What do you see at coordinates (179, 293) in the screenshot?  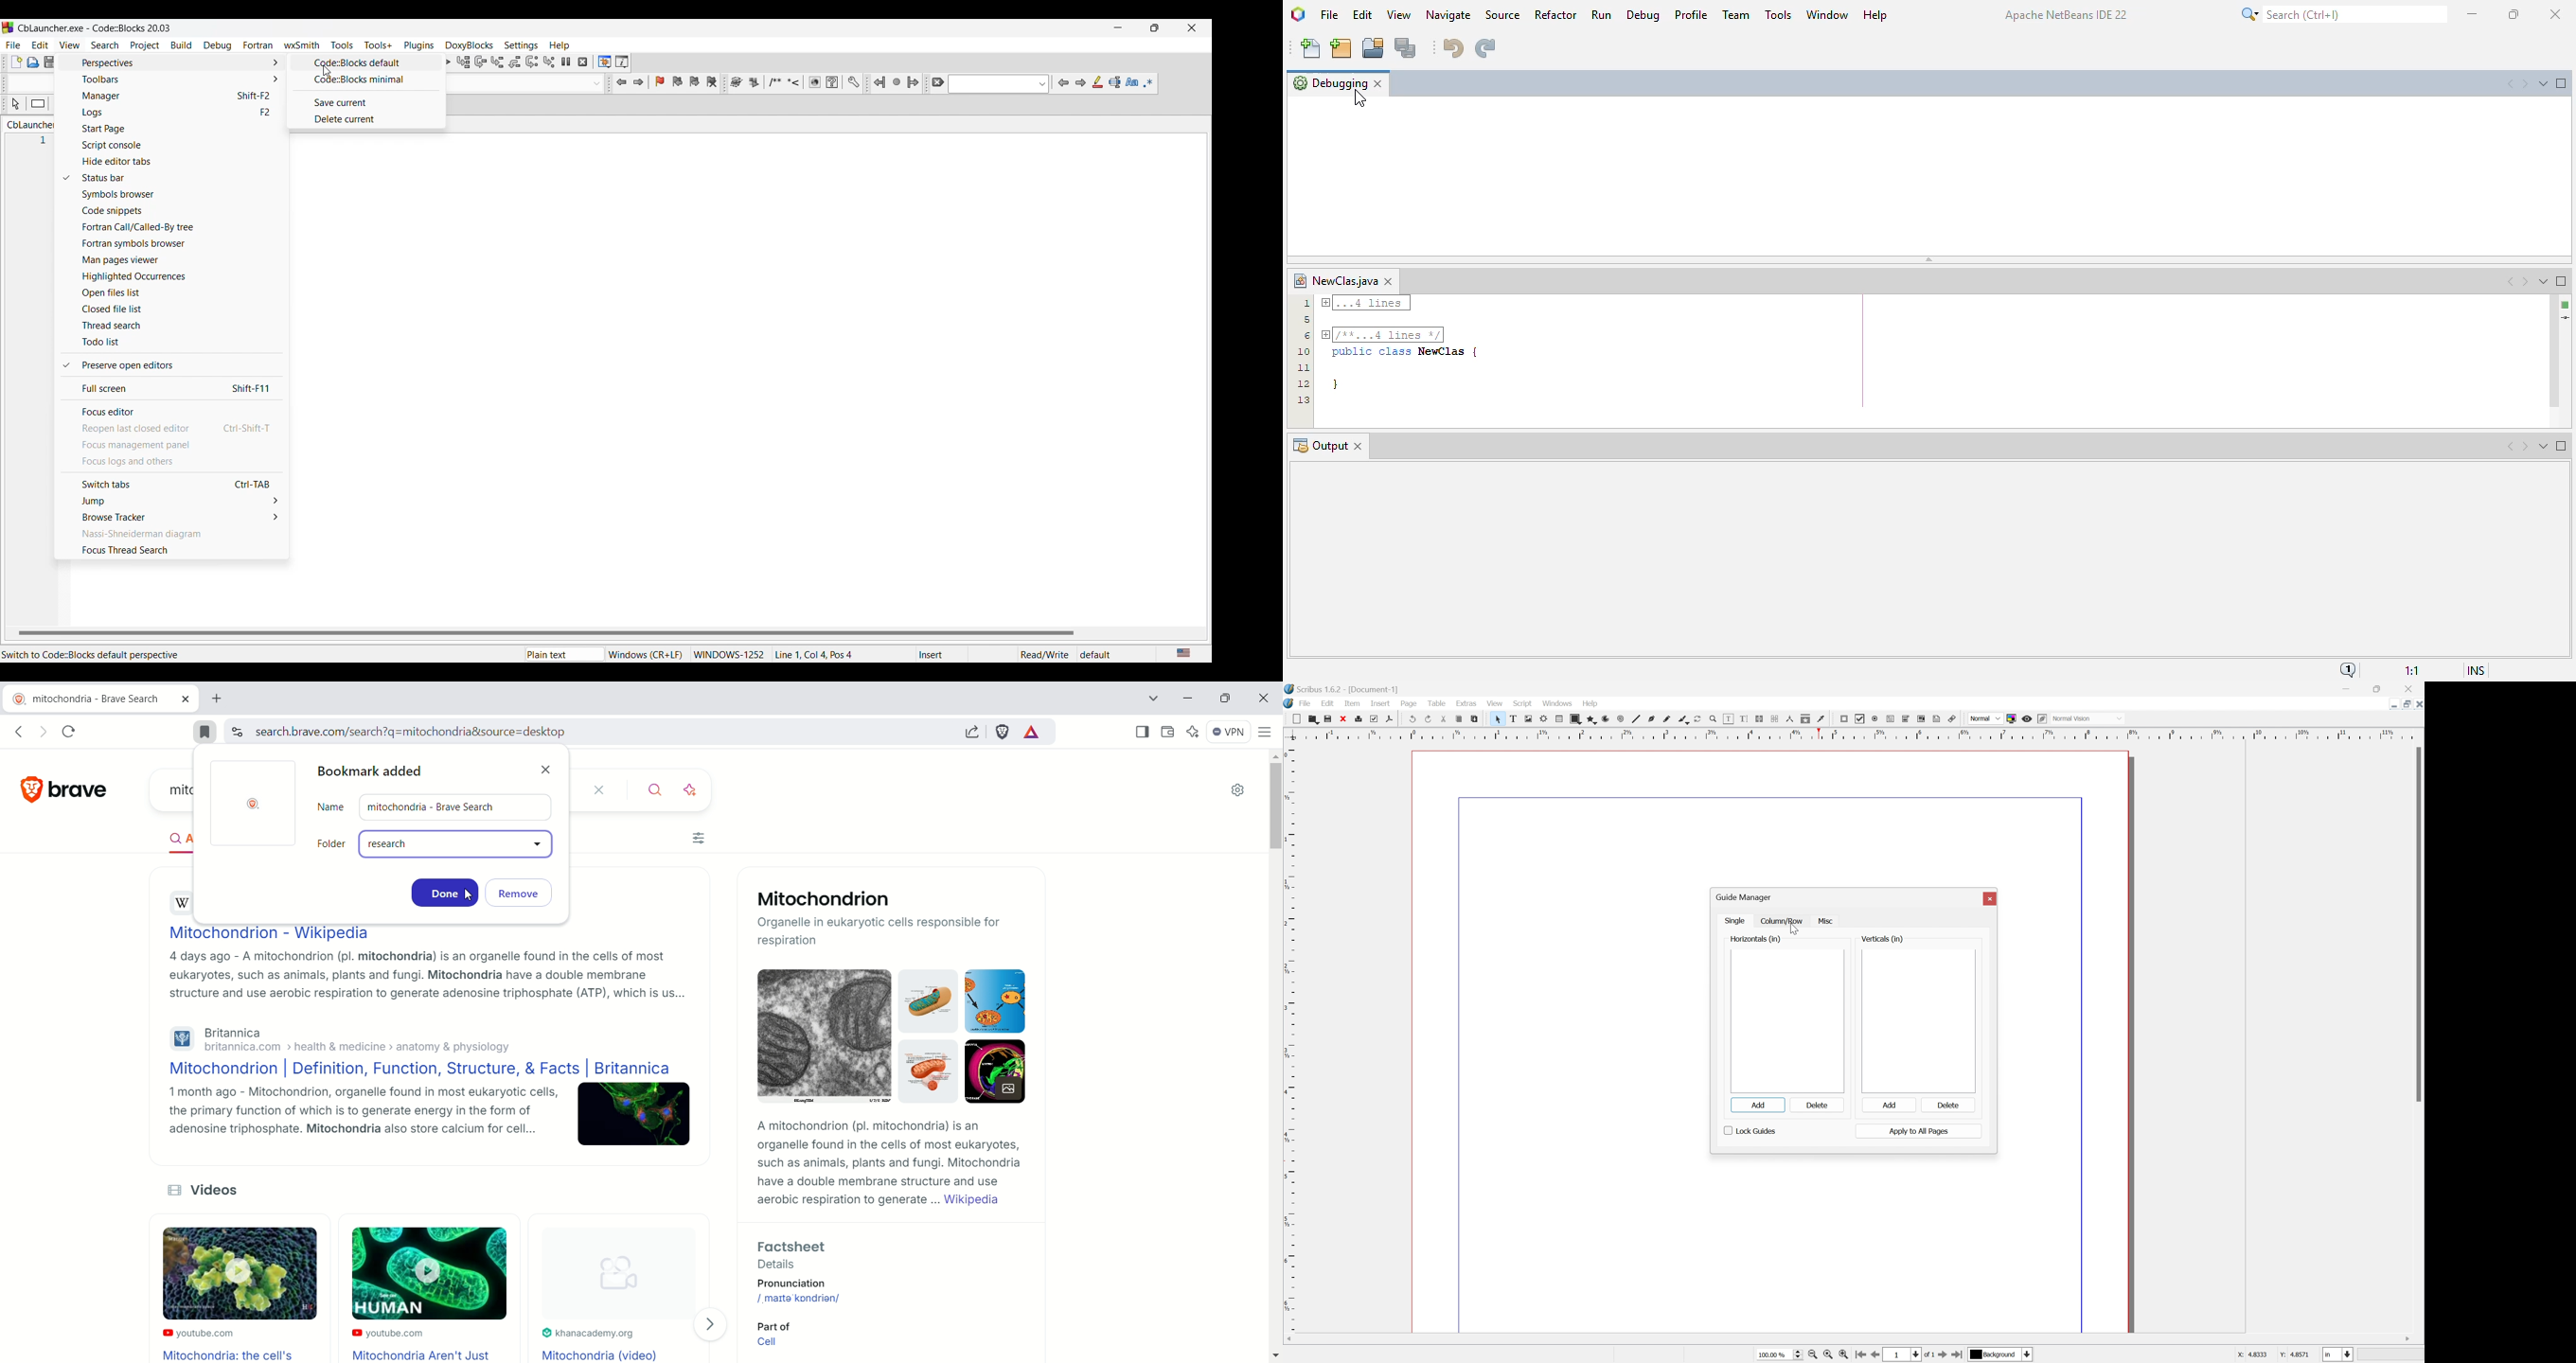 I see `Open files list` at bounding box center [179, 293].